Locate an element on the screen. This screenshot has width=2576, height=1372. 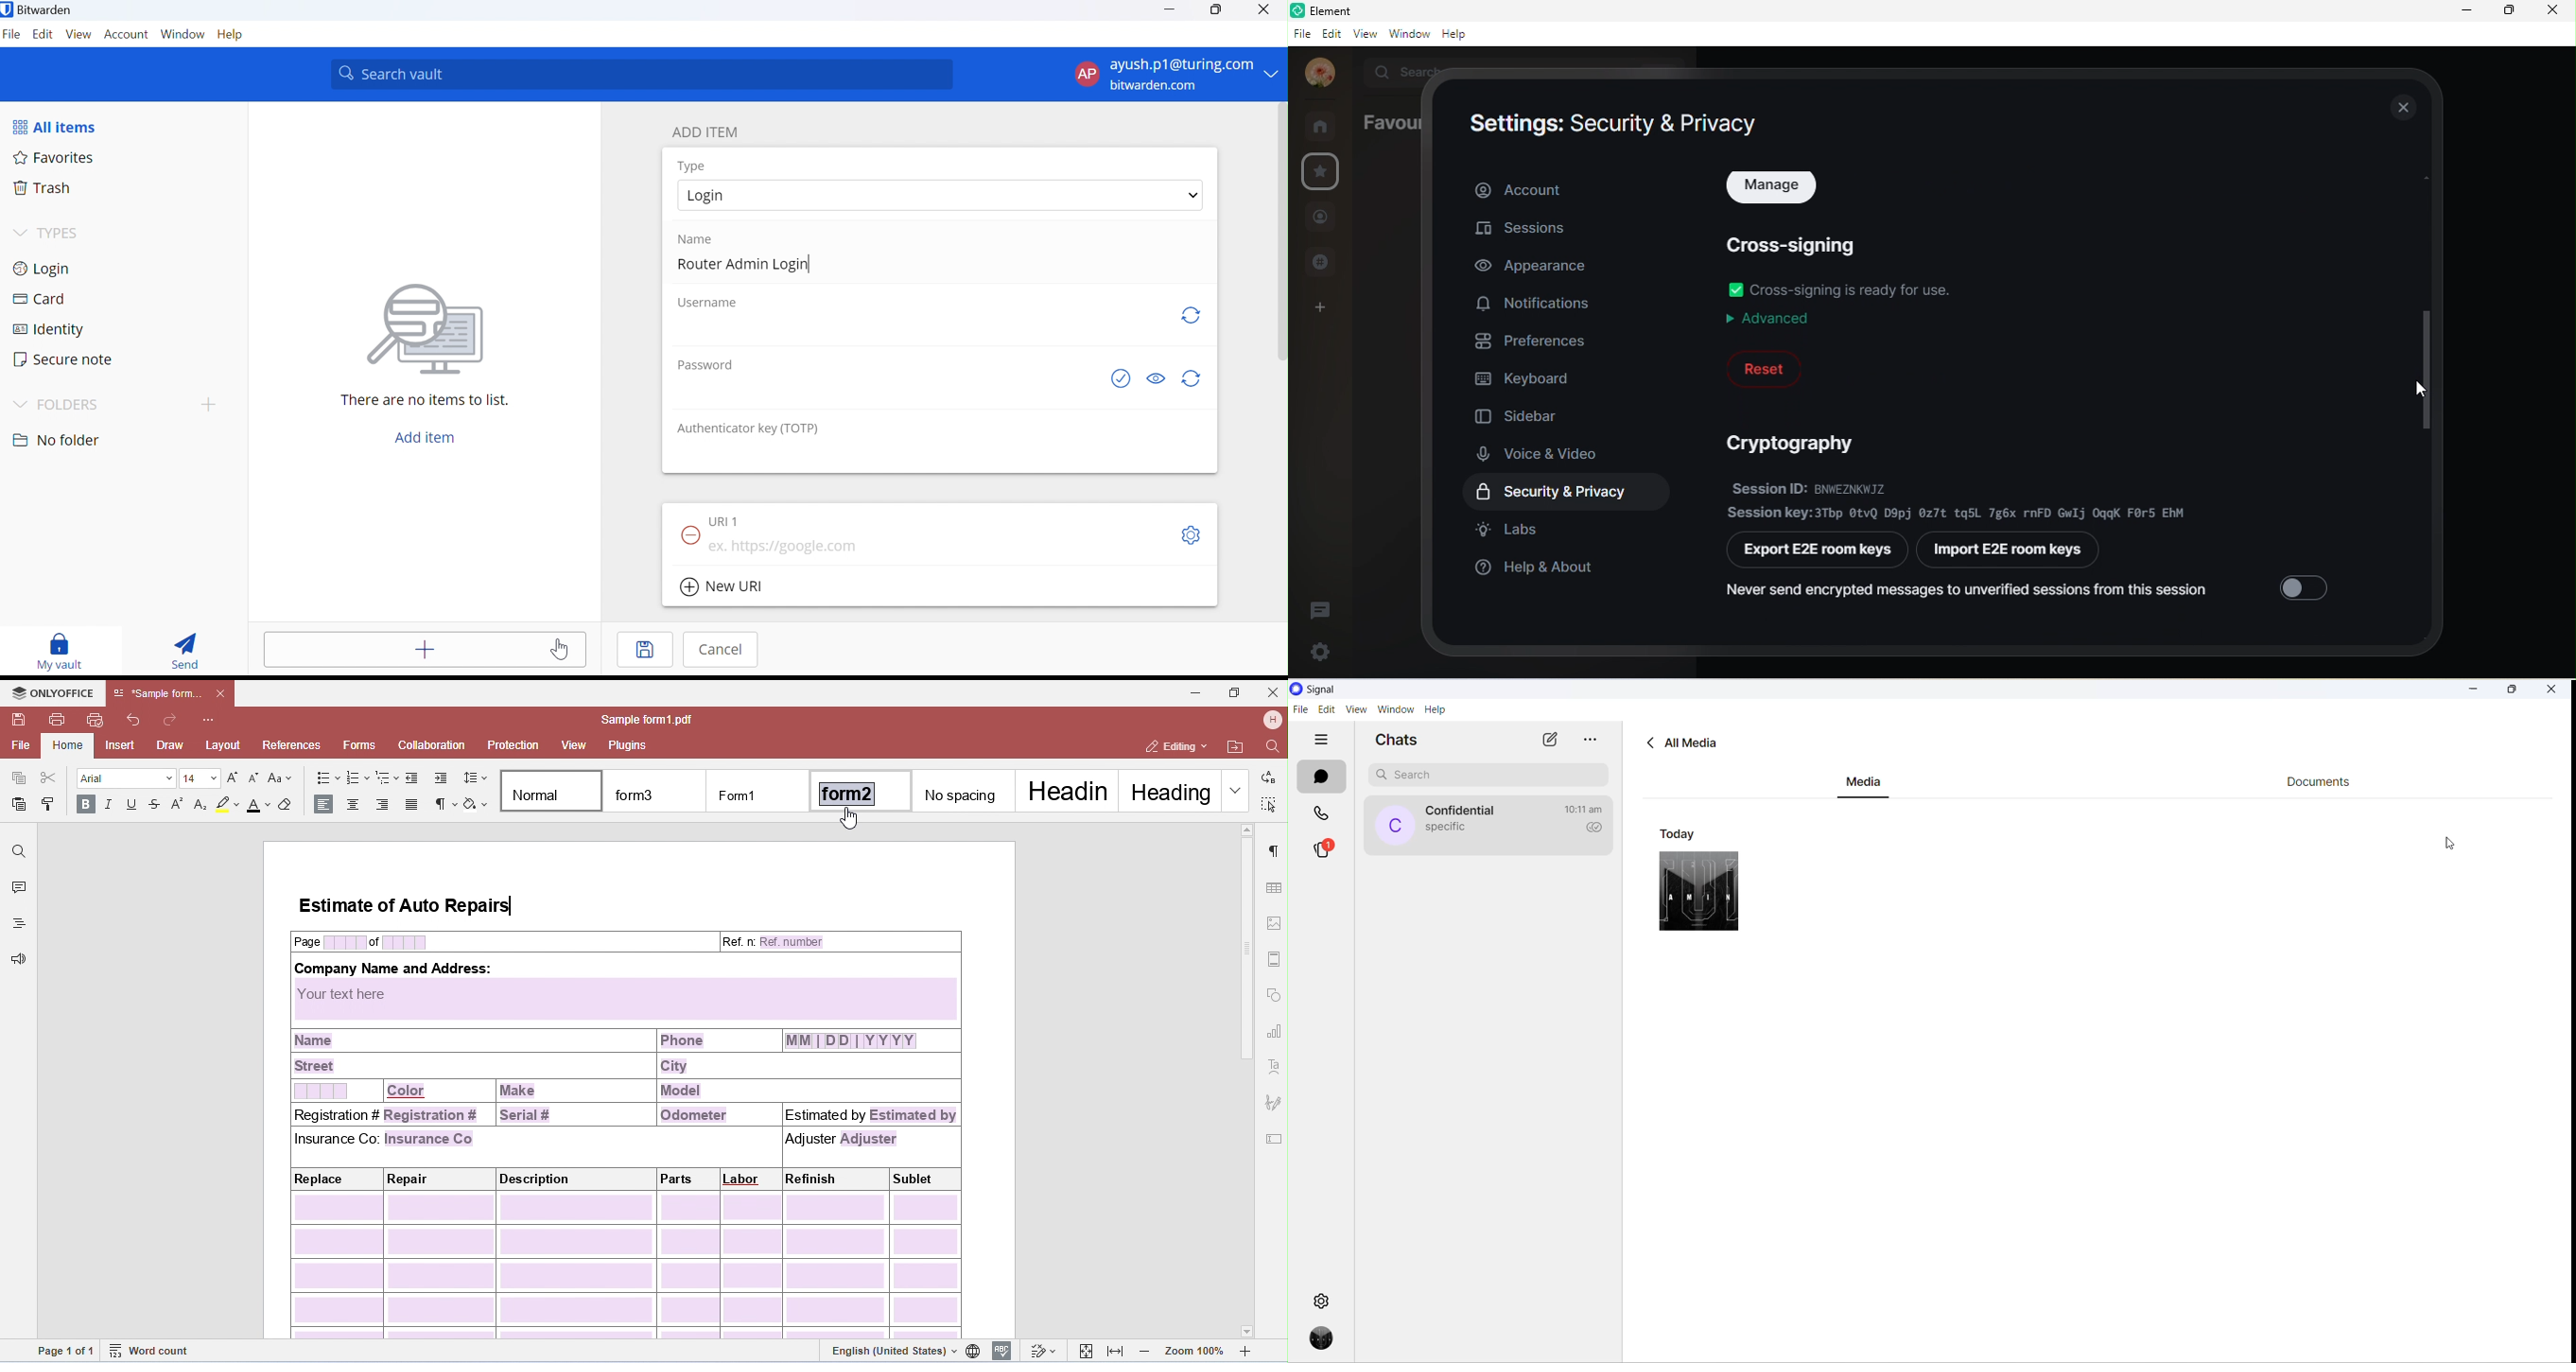
Remove is located at coordinates (690, 536).